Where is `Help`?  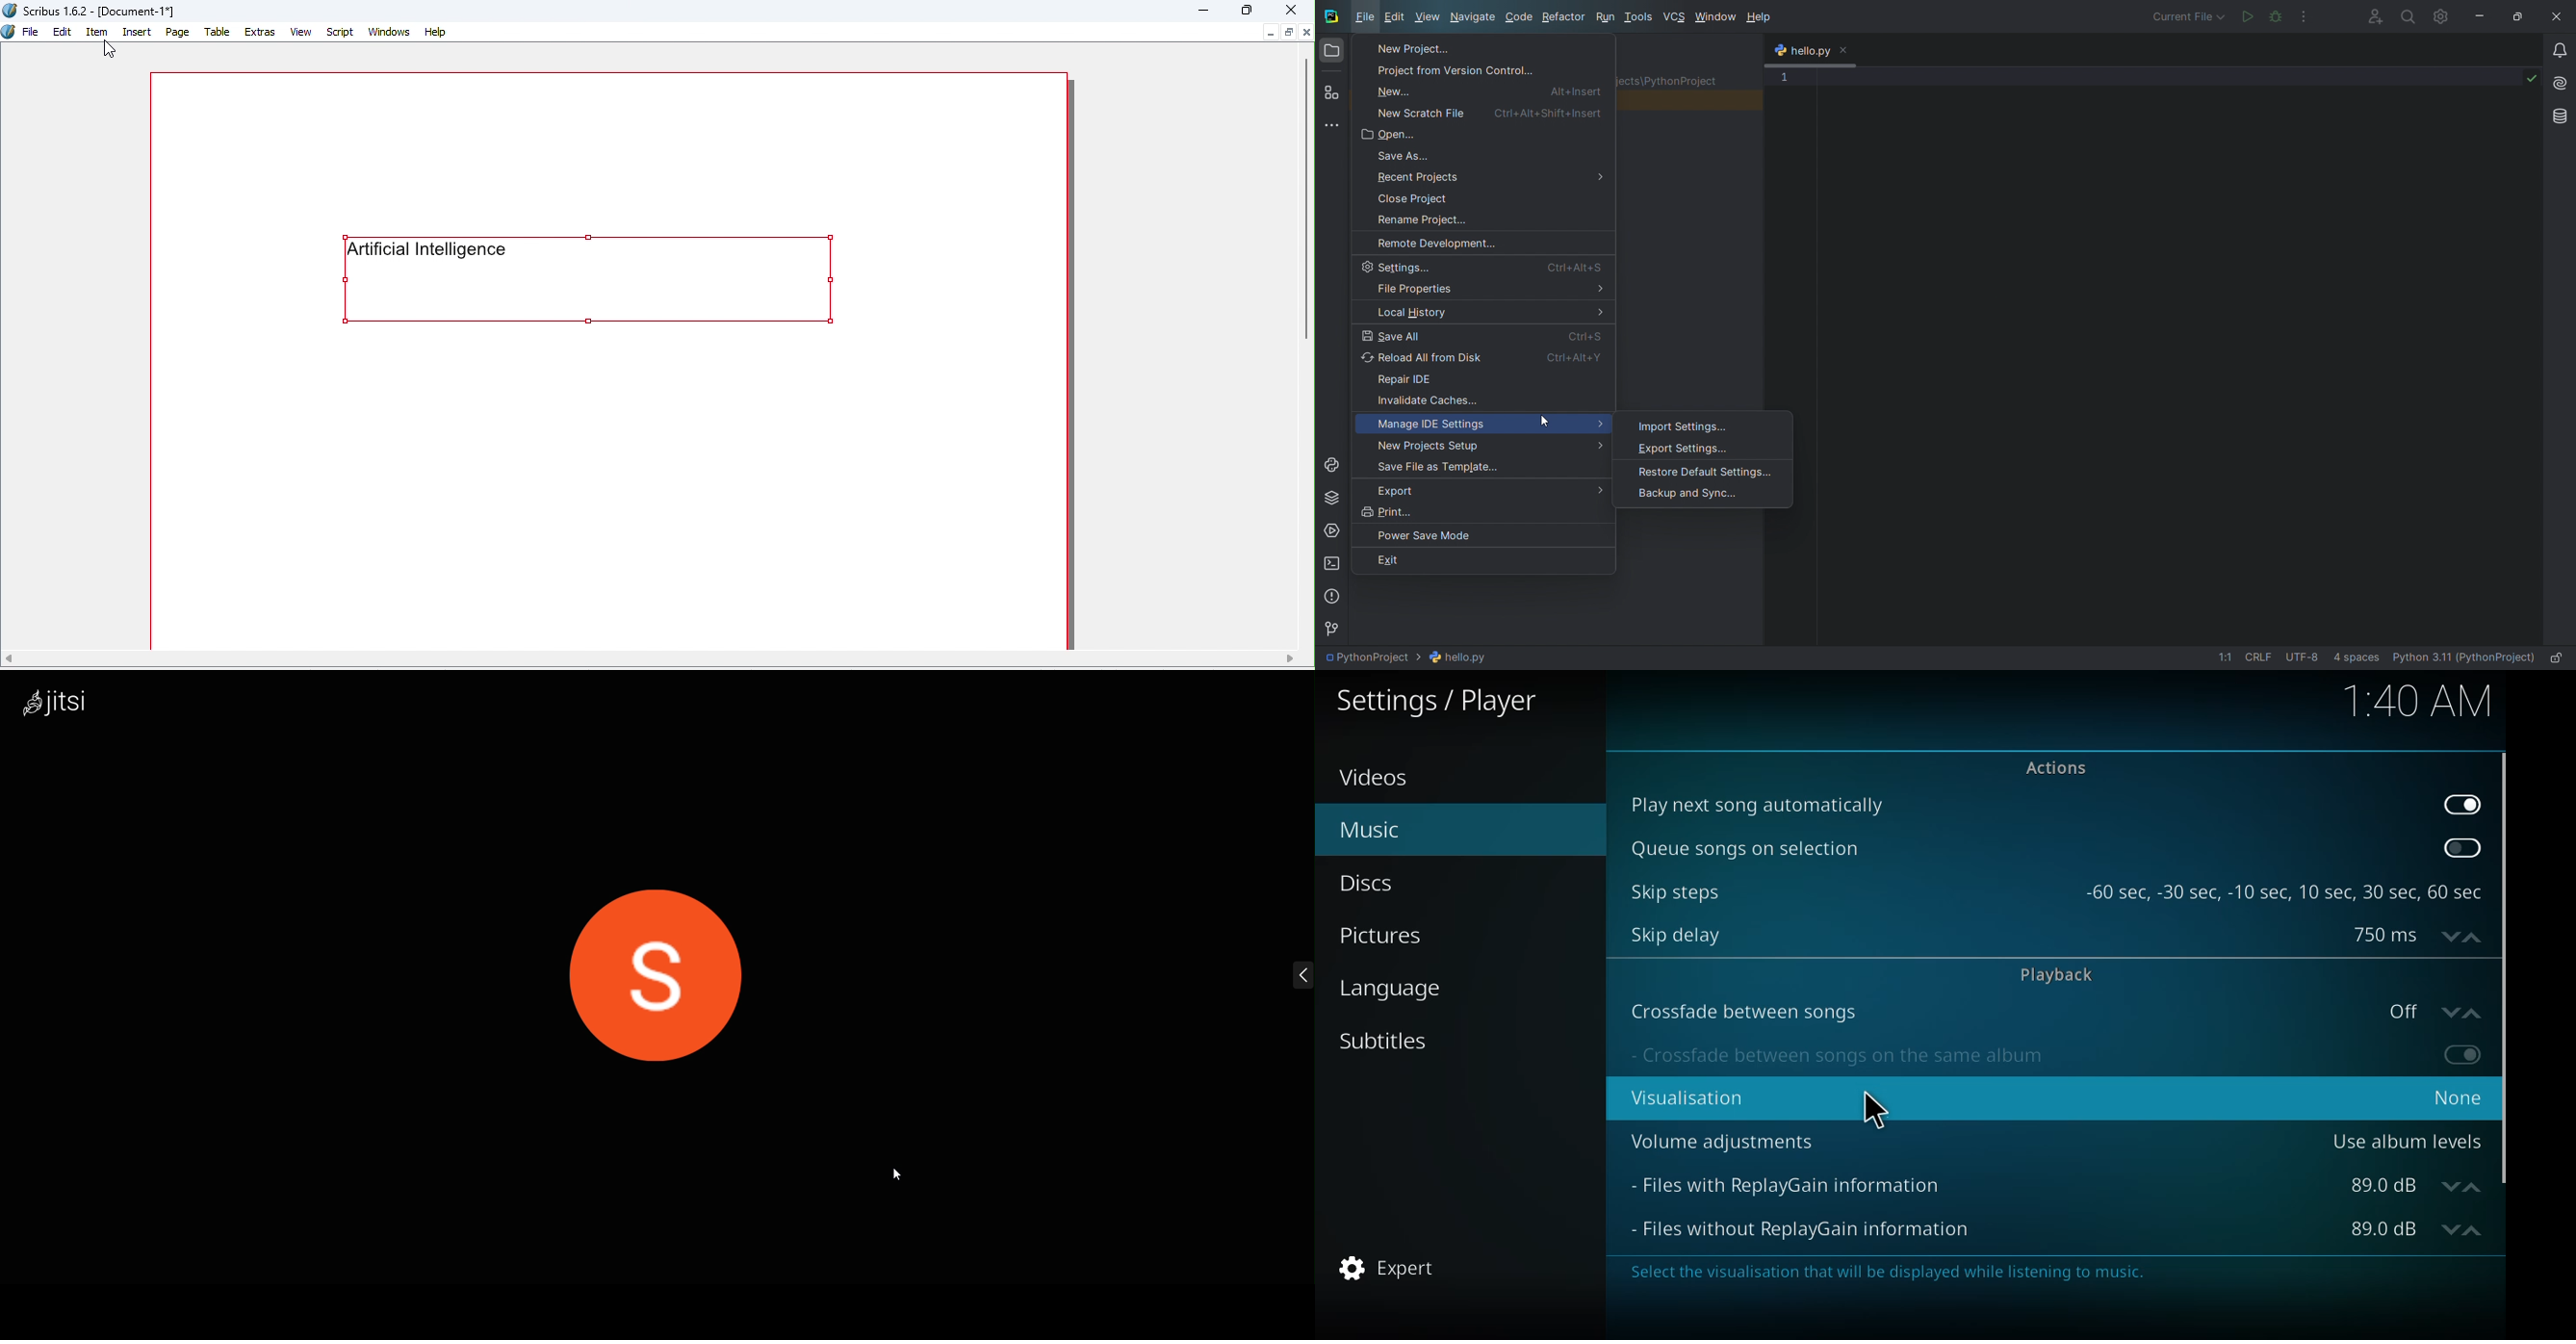 Help is located at coordinates (435, 31).